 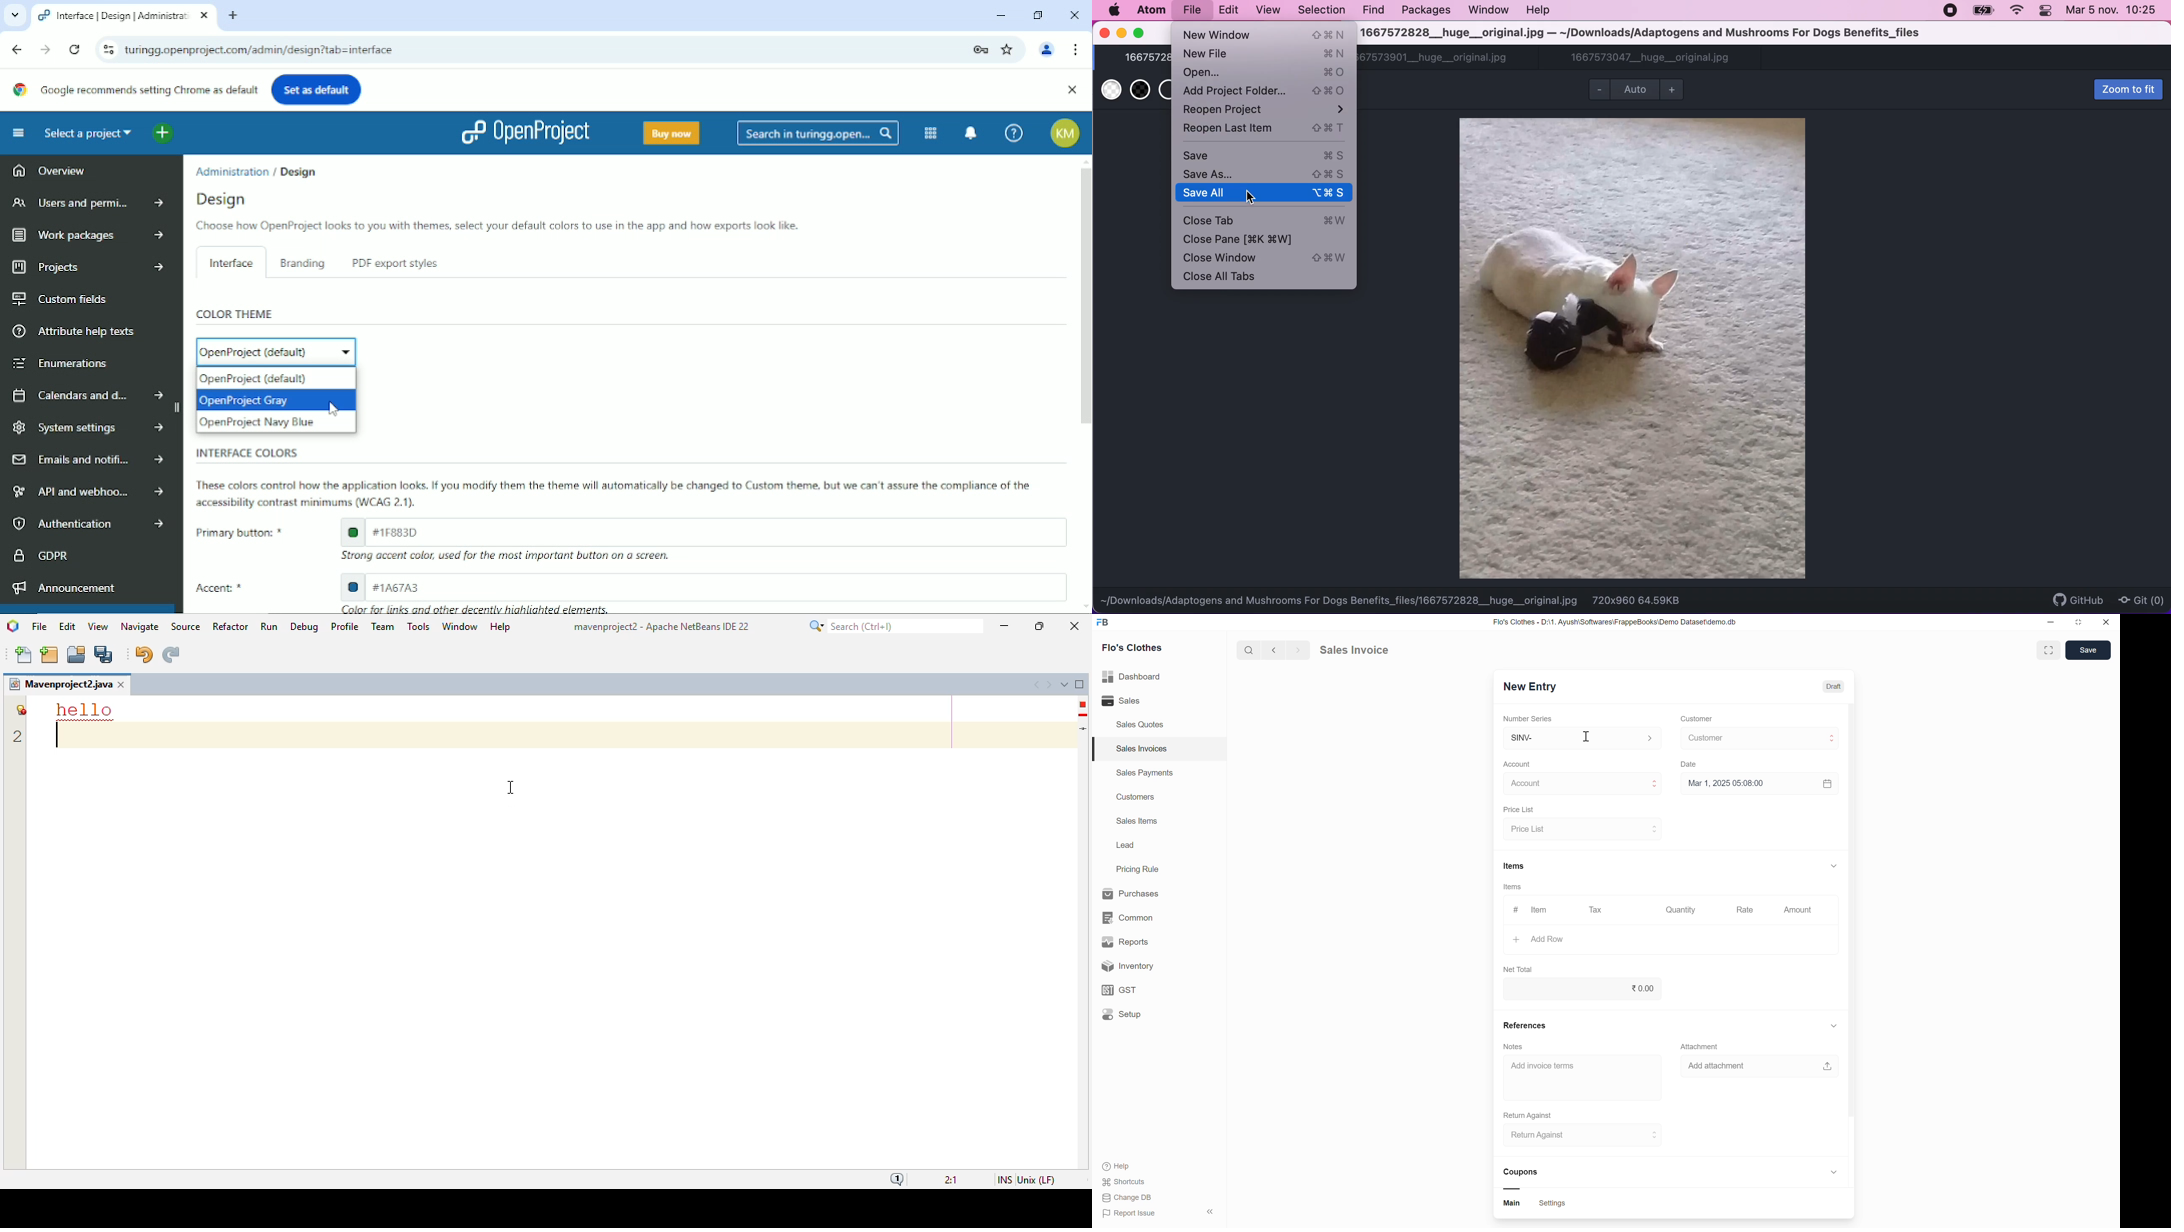 What do you see at coordinates (1798, 910) in the screenshot?
I see `Amount` at bounding box center [1798, 910].